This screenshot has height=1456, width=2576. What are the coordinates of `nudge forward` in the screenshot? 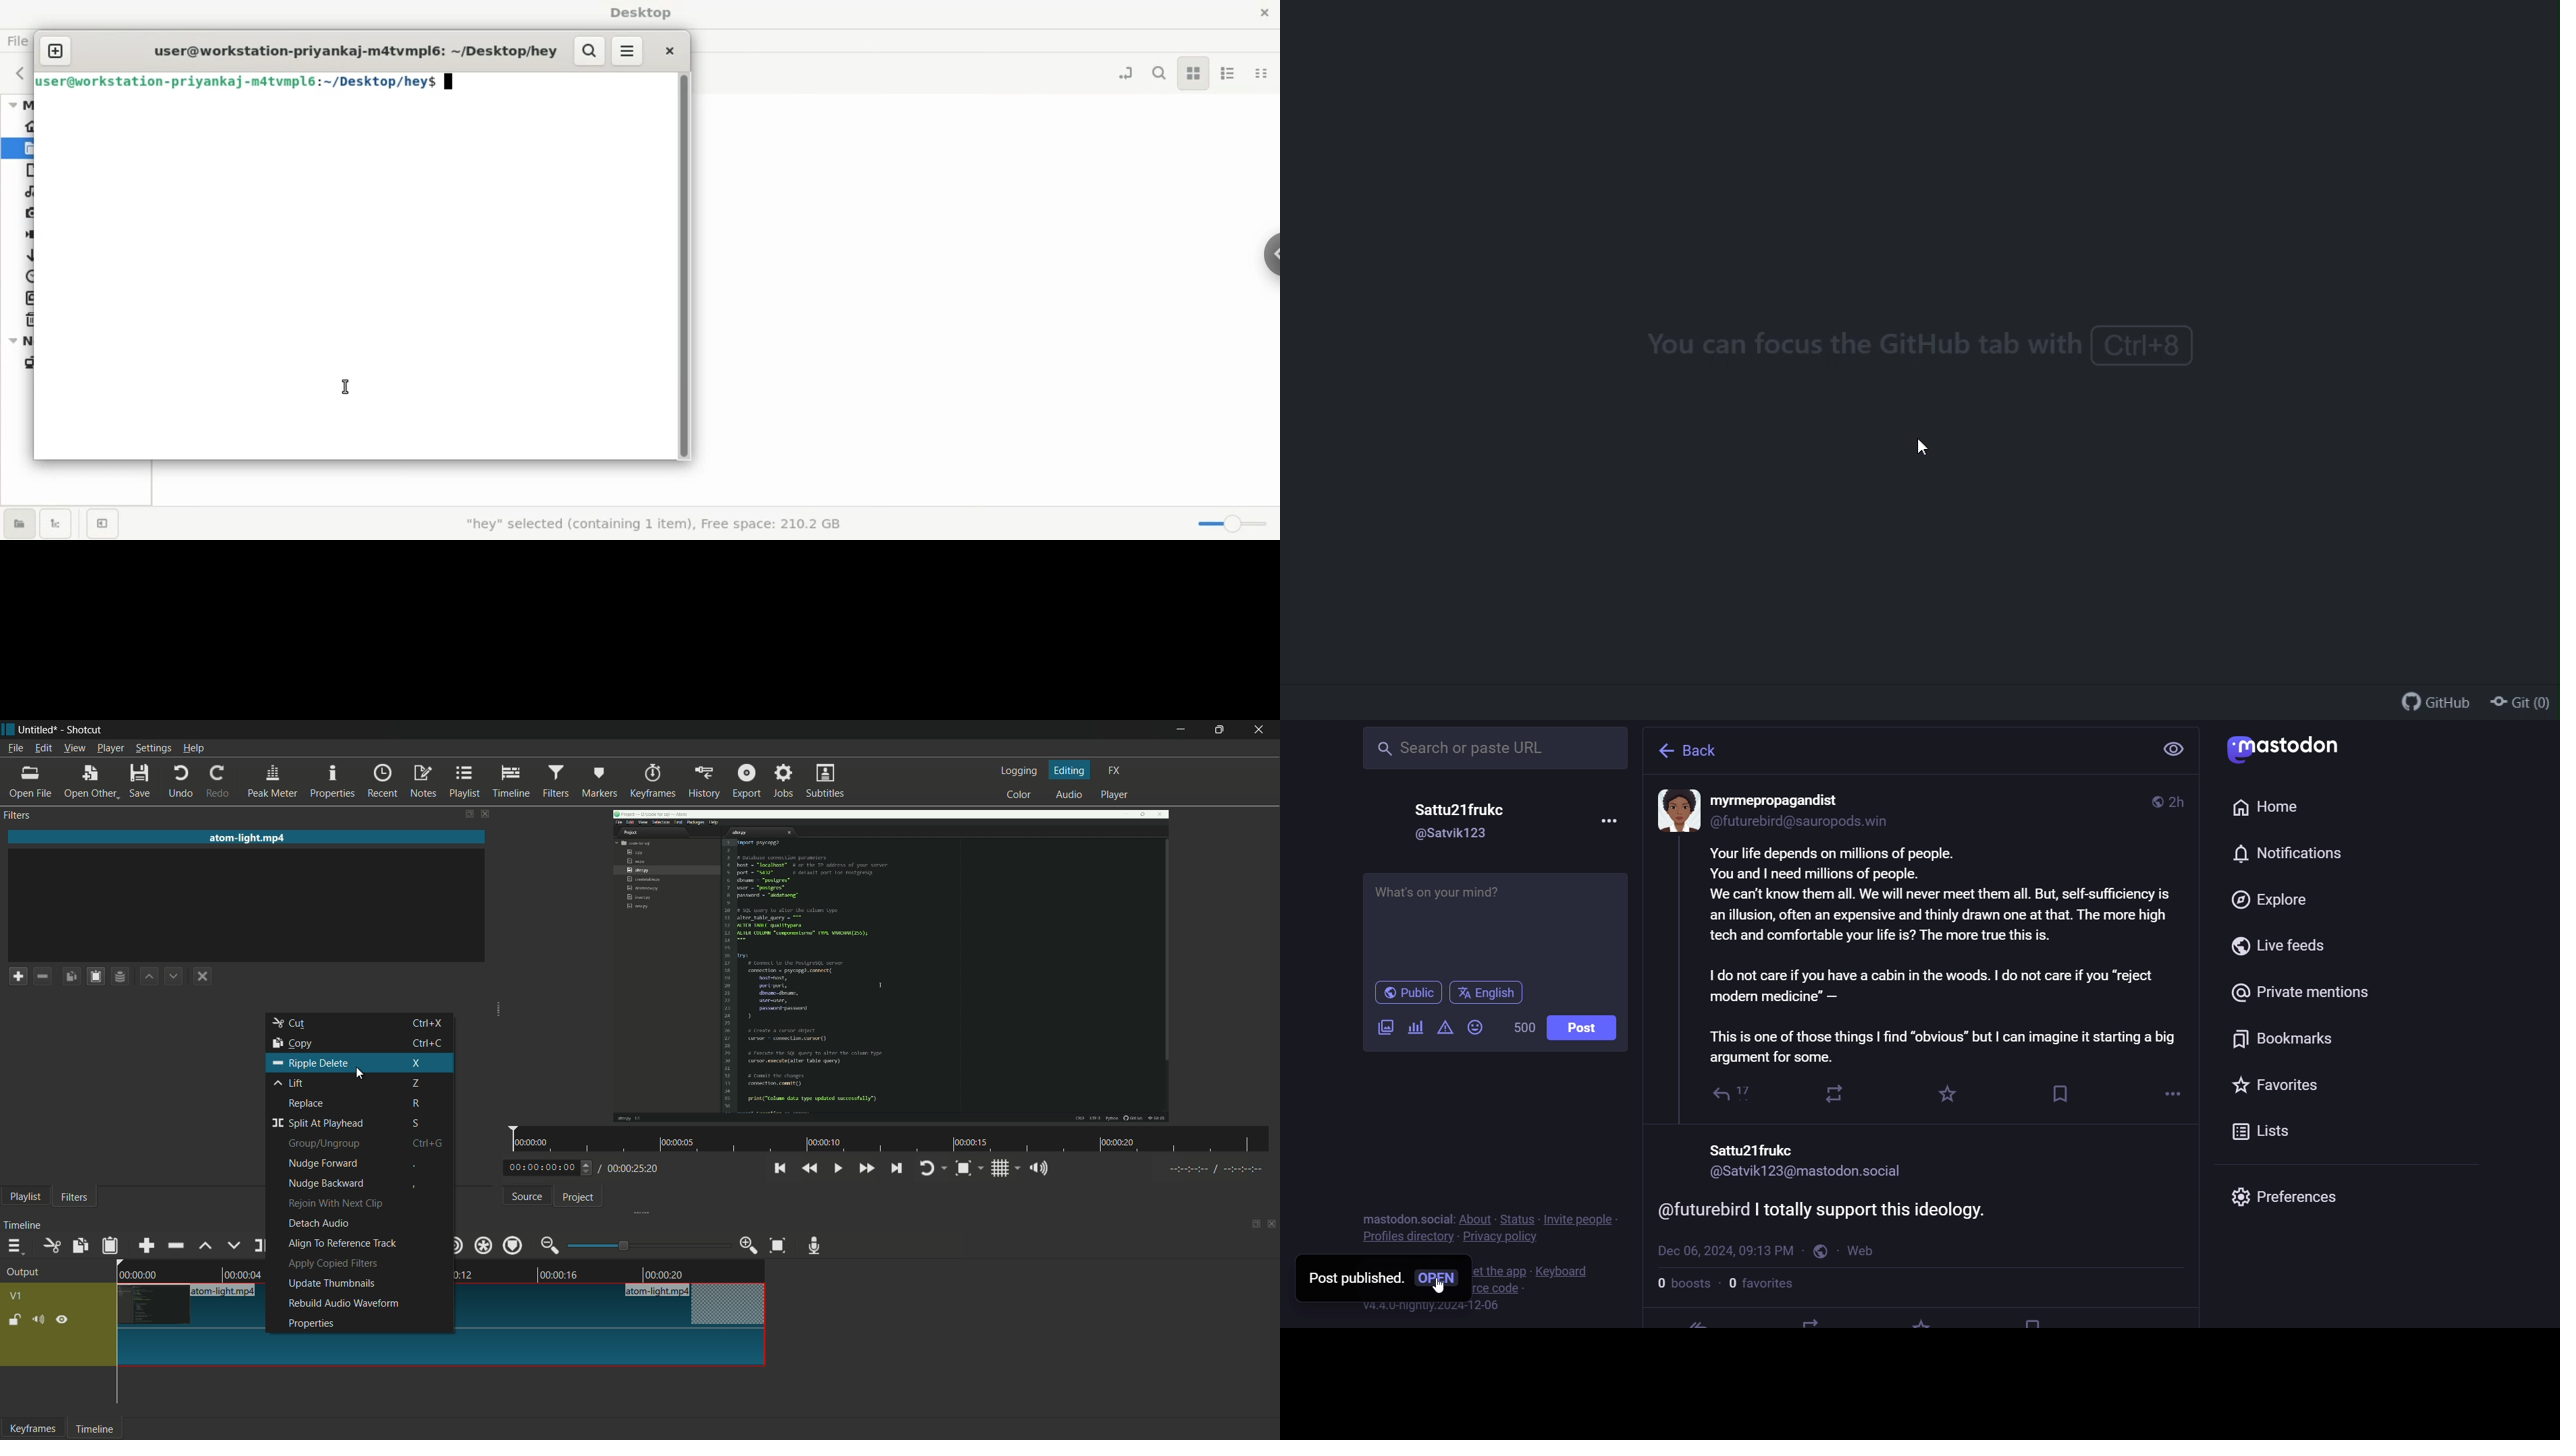 It's located at (362, 1165).